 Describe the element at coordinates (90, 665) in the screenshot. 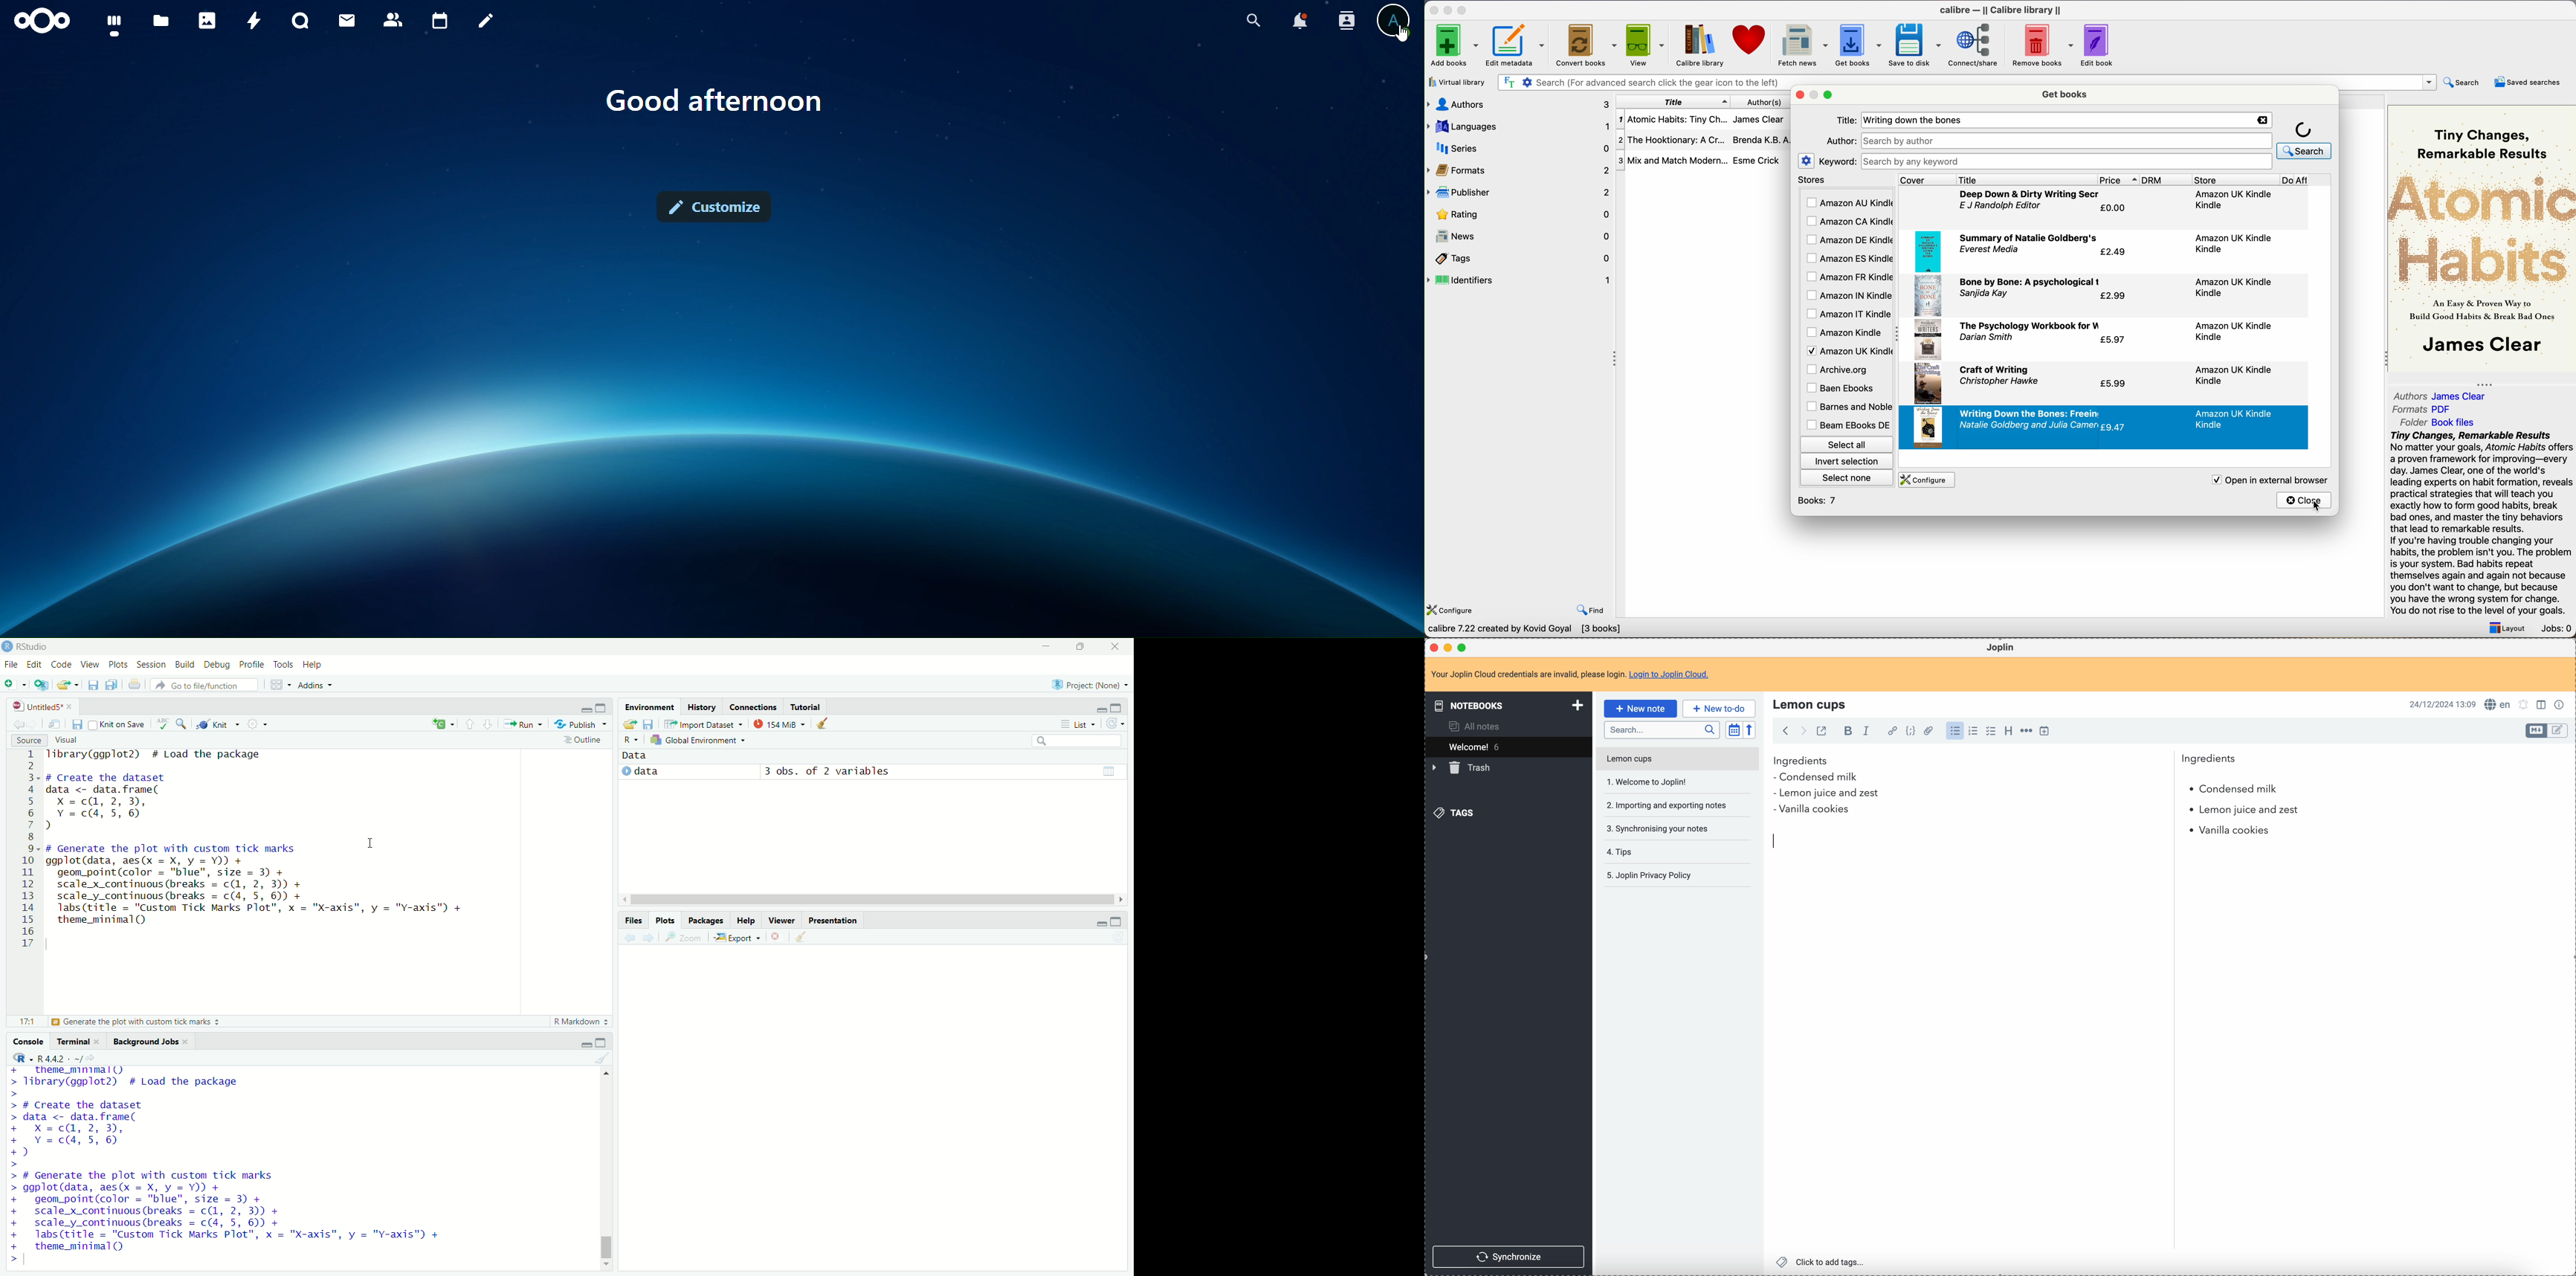

I see `view` at that location.